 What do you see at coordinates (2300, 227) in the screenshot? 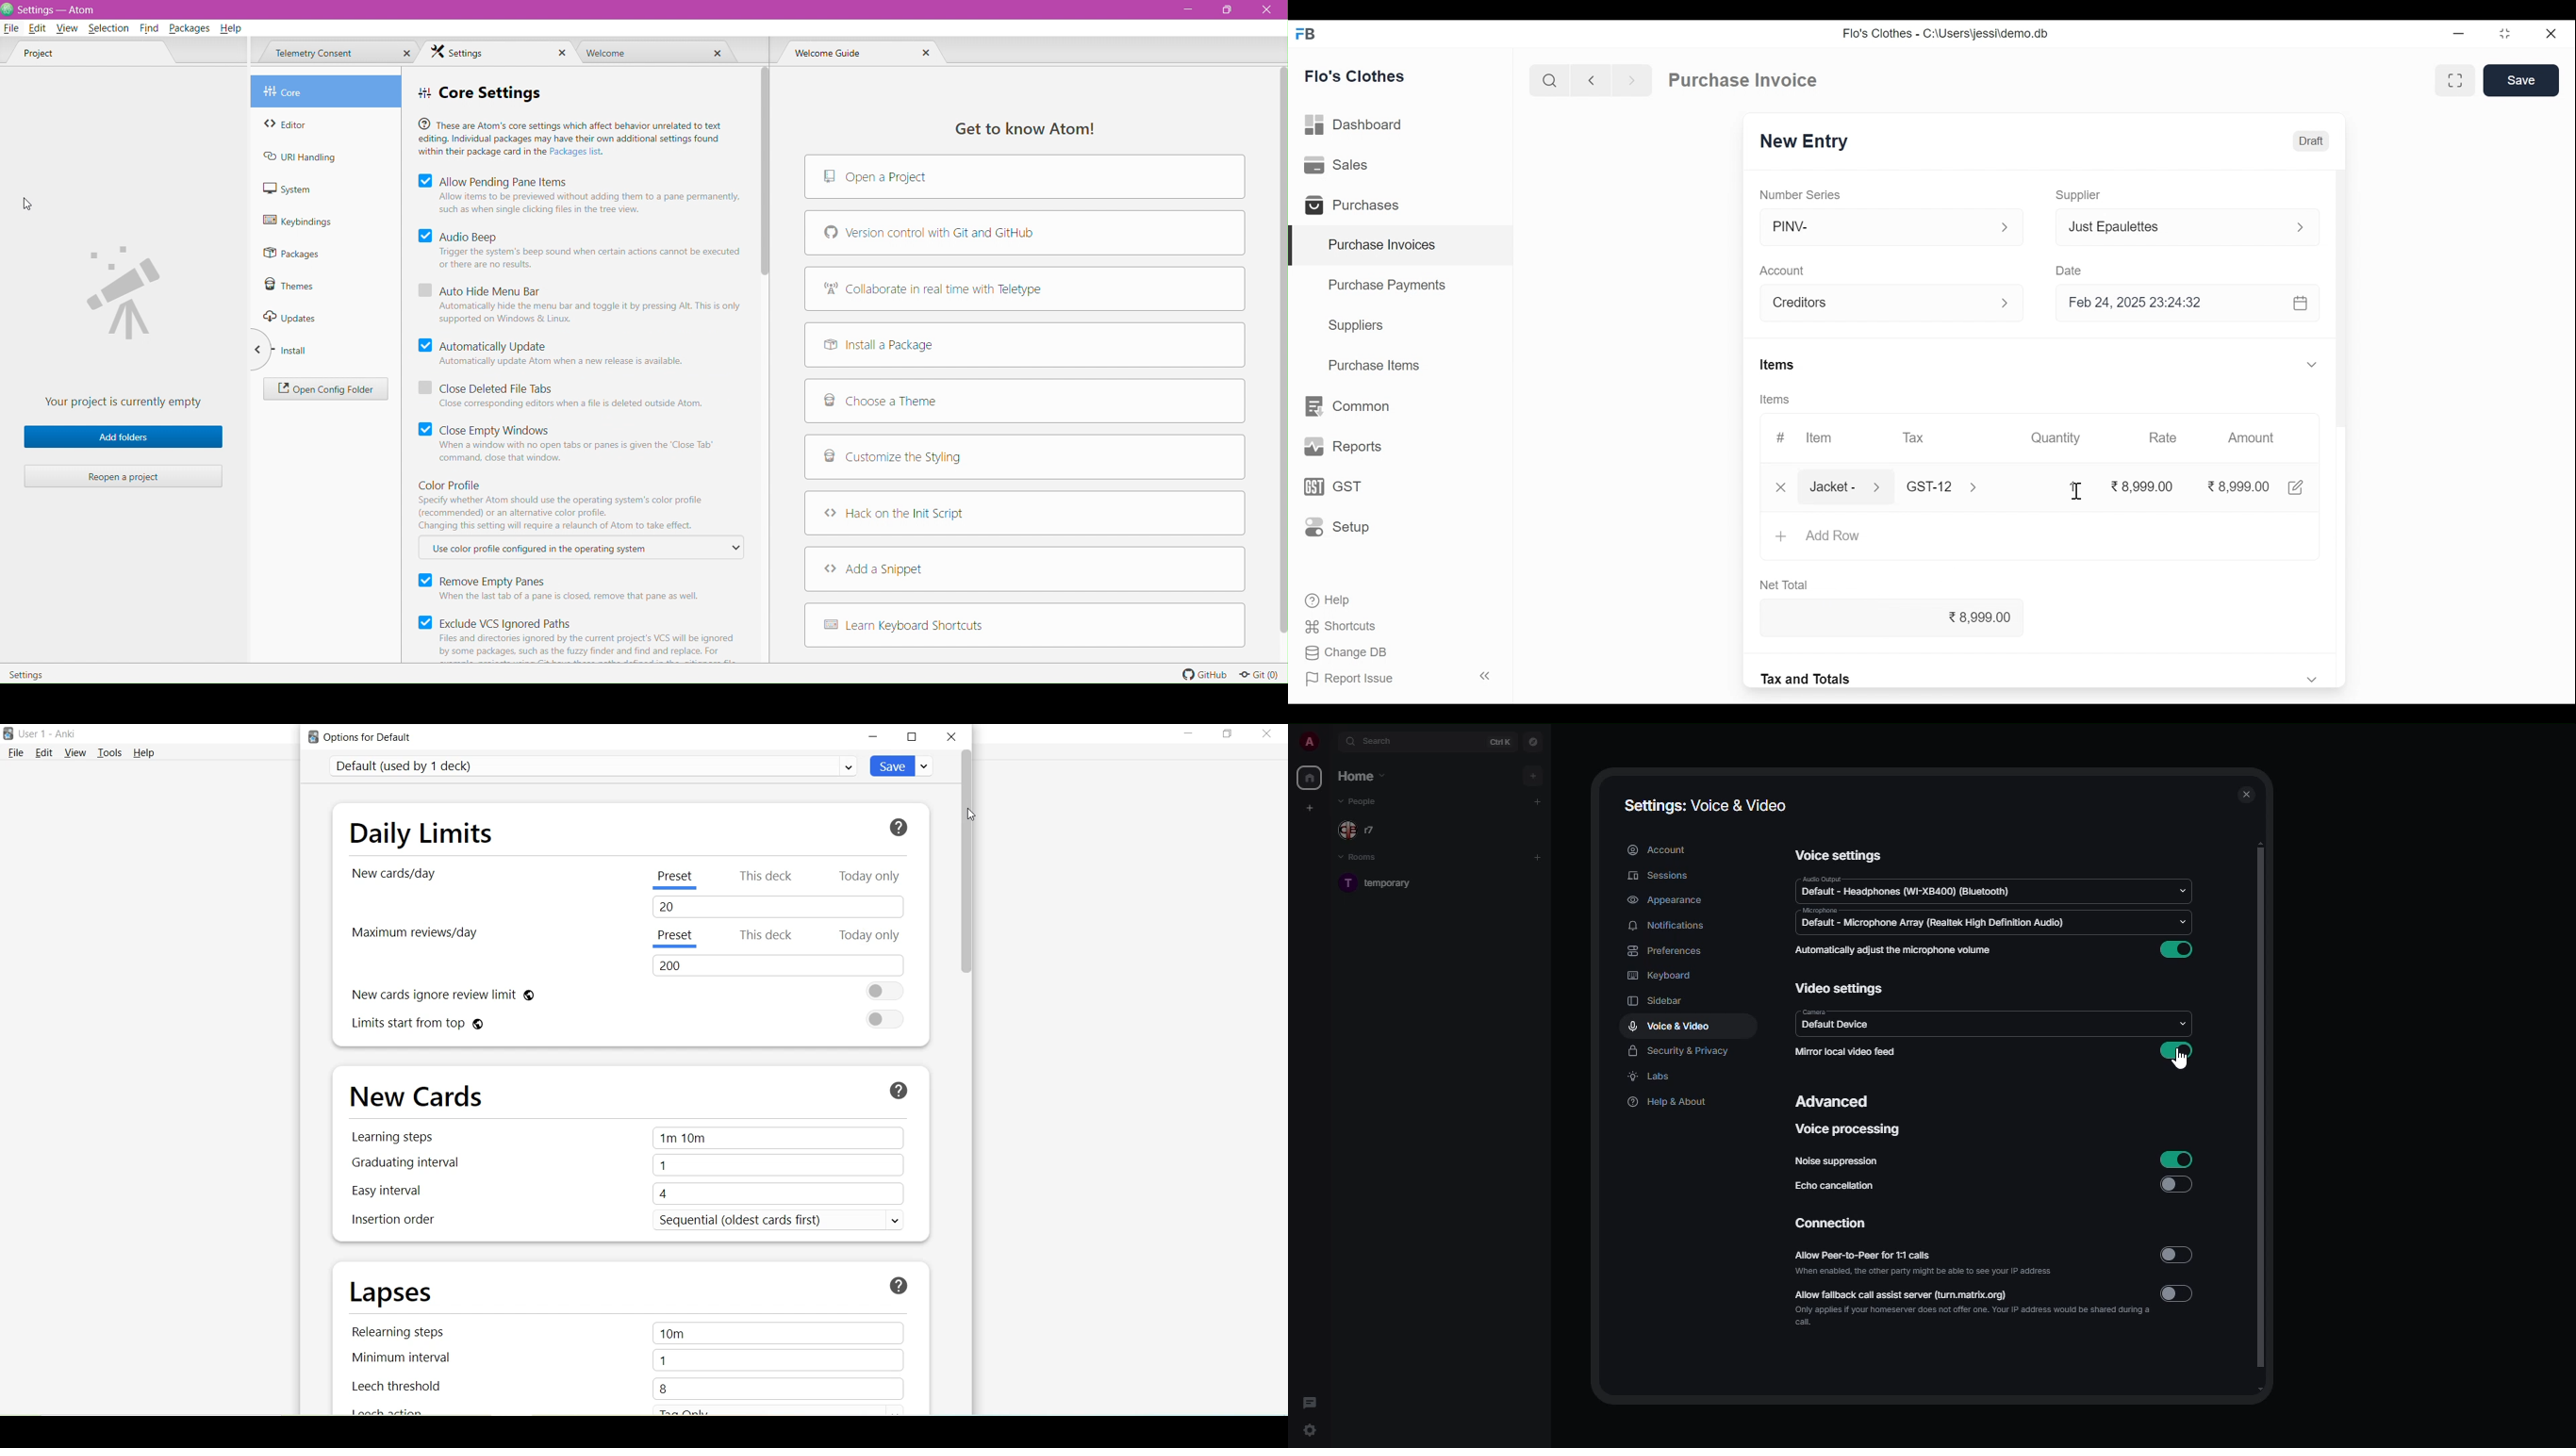
I see `Expand` at bounding box center [2300, 227].